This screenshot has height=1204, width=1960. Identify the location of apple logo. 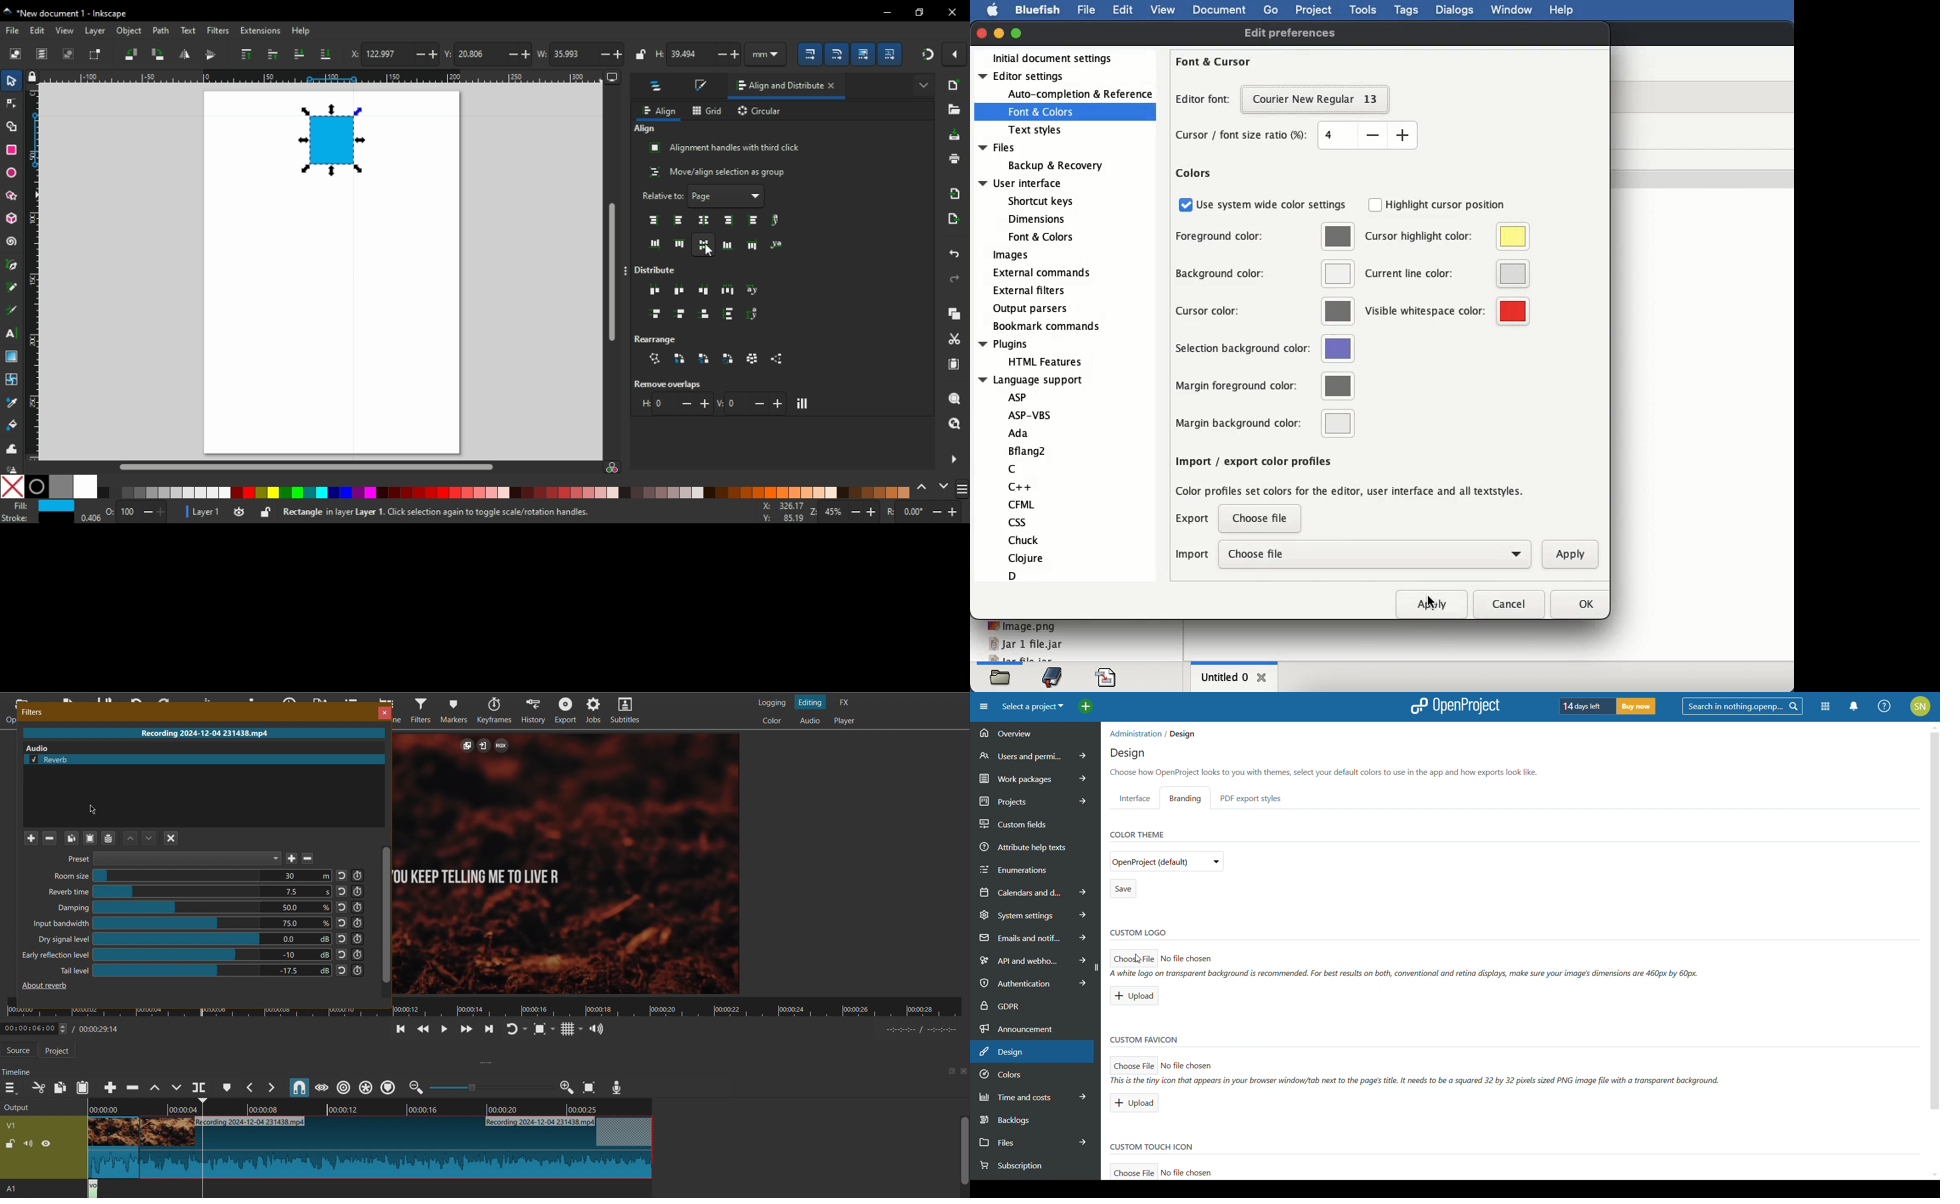
(993, 10).